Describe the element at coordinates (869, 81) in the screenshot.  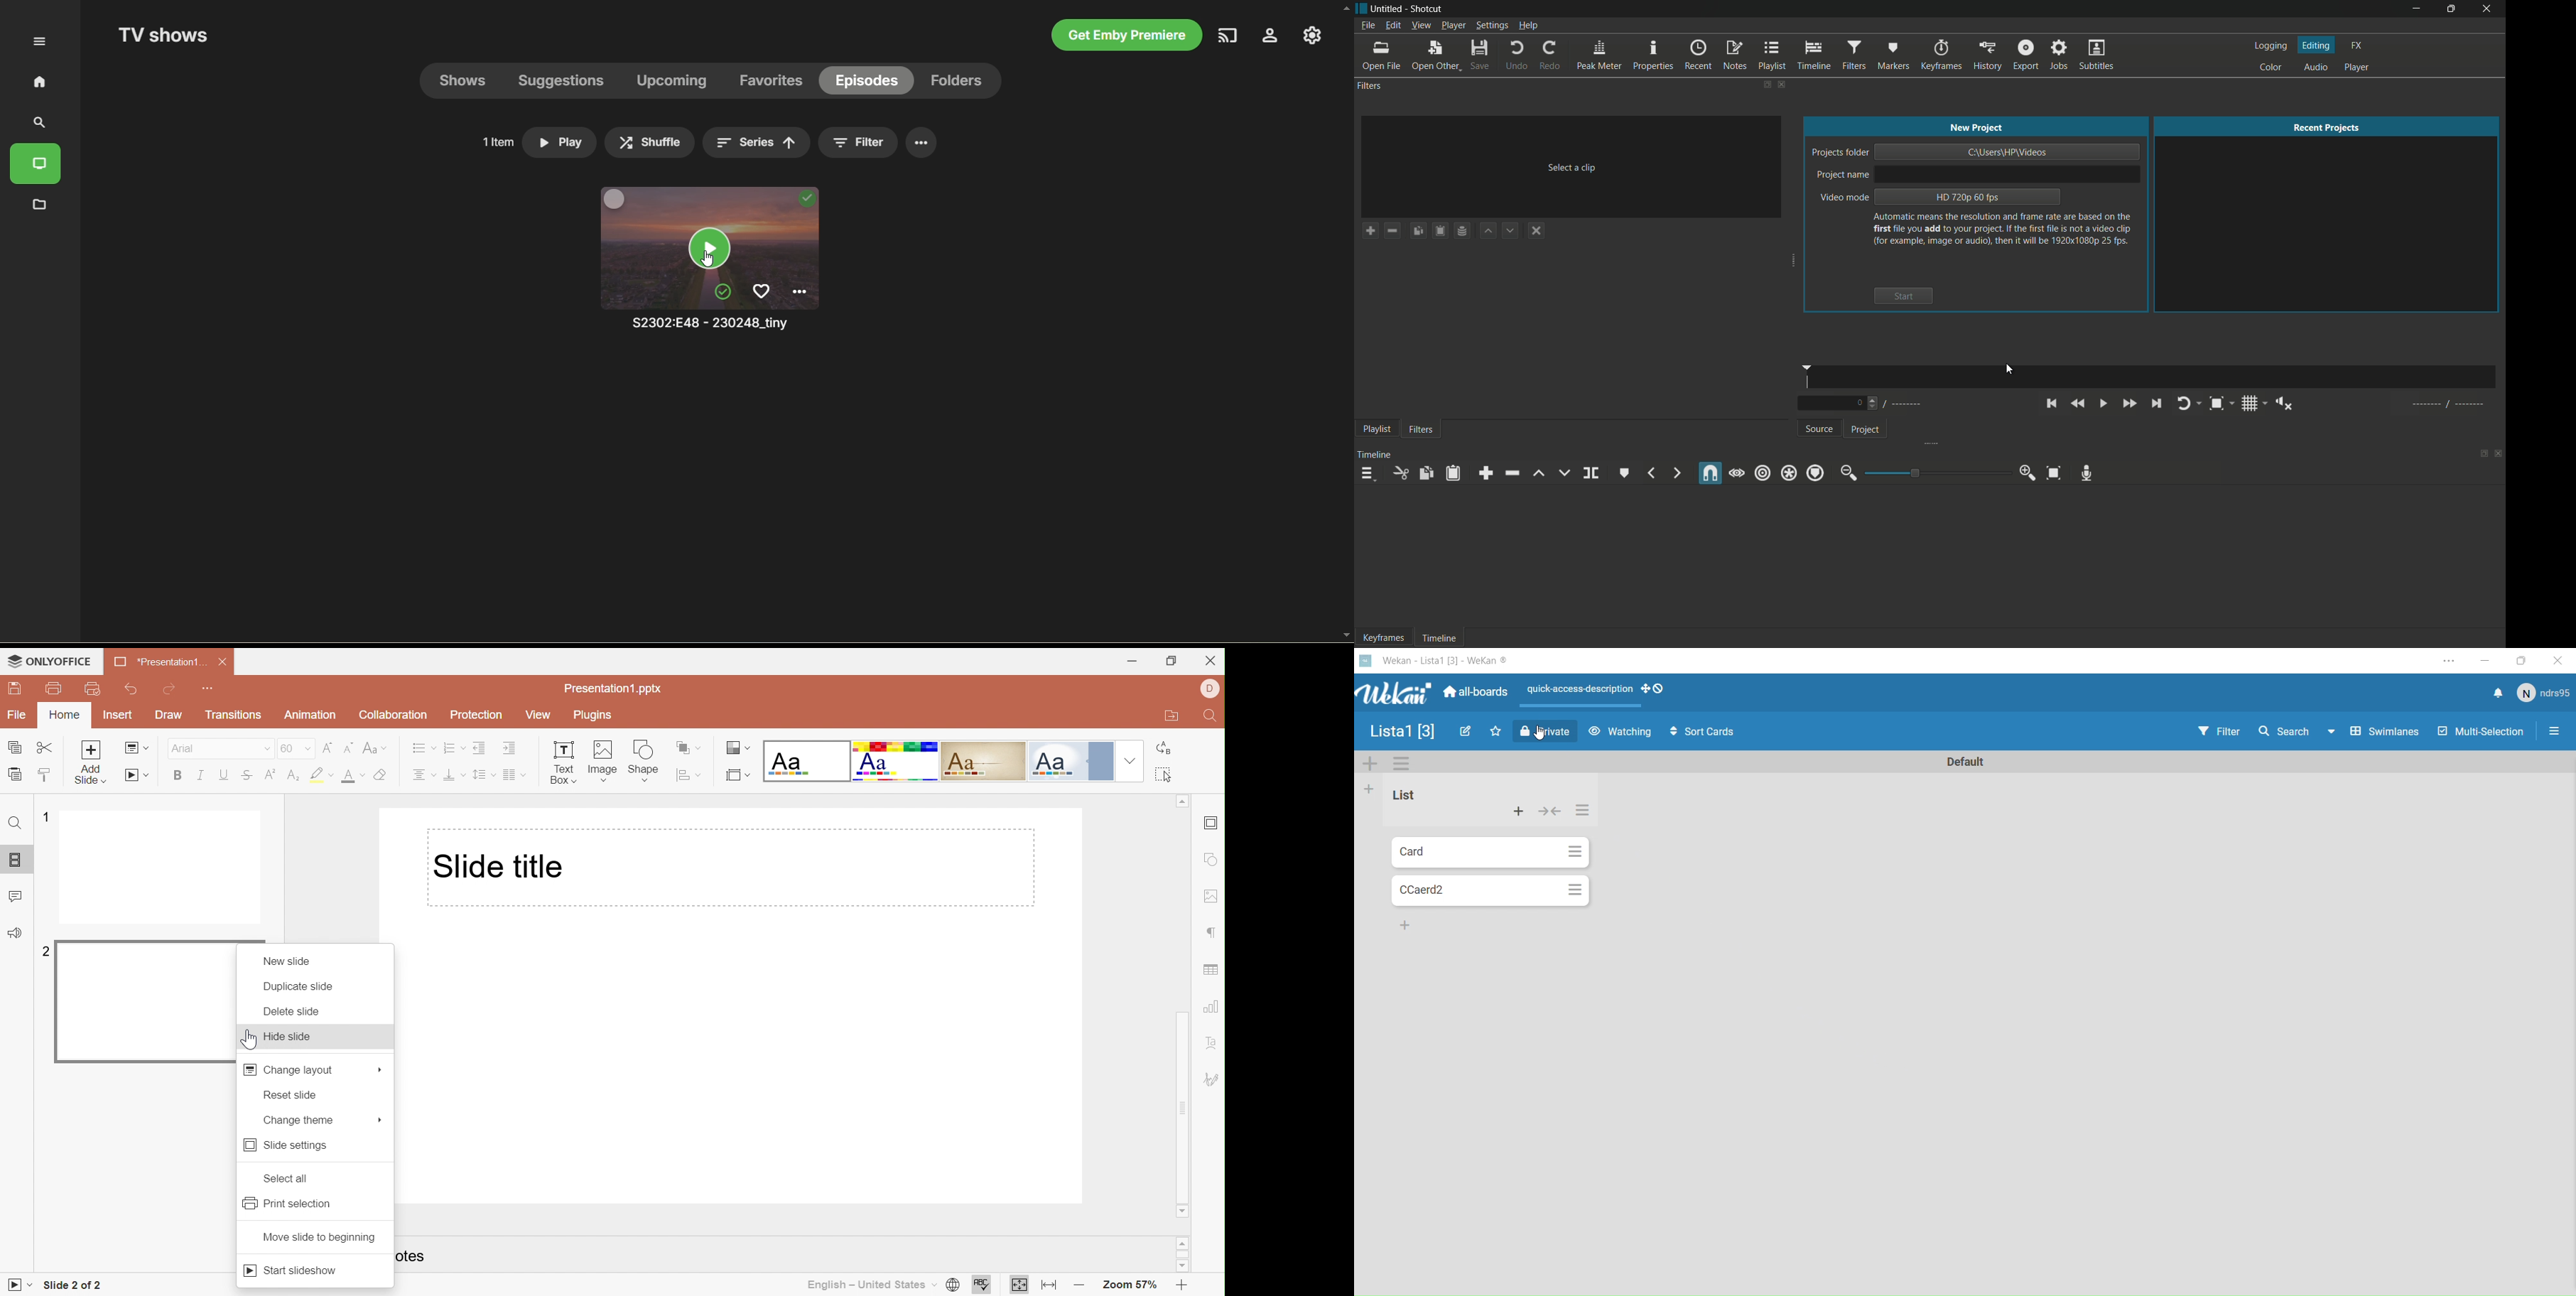
I see `episodes` at that location.